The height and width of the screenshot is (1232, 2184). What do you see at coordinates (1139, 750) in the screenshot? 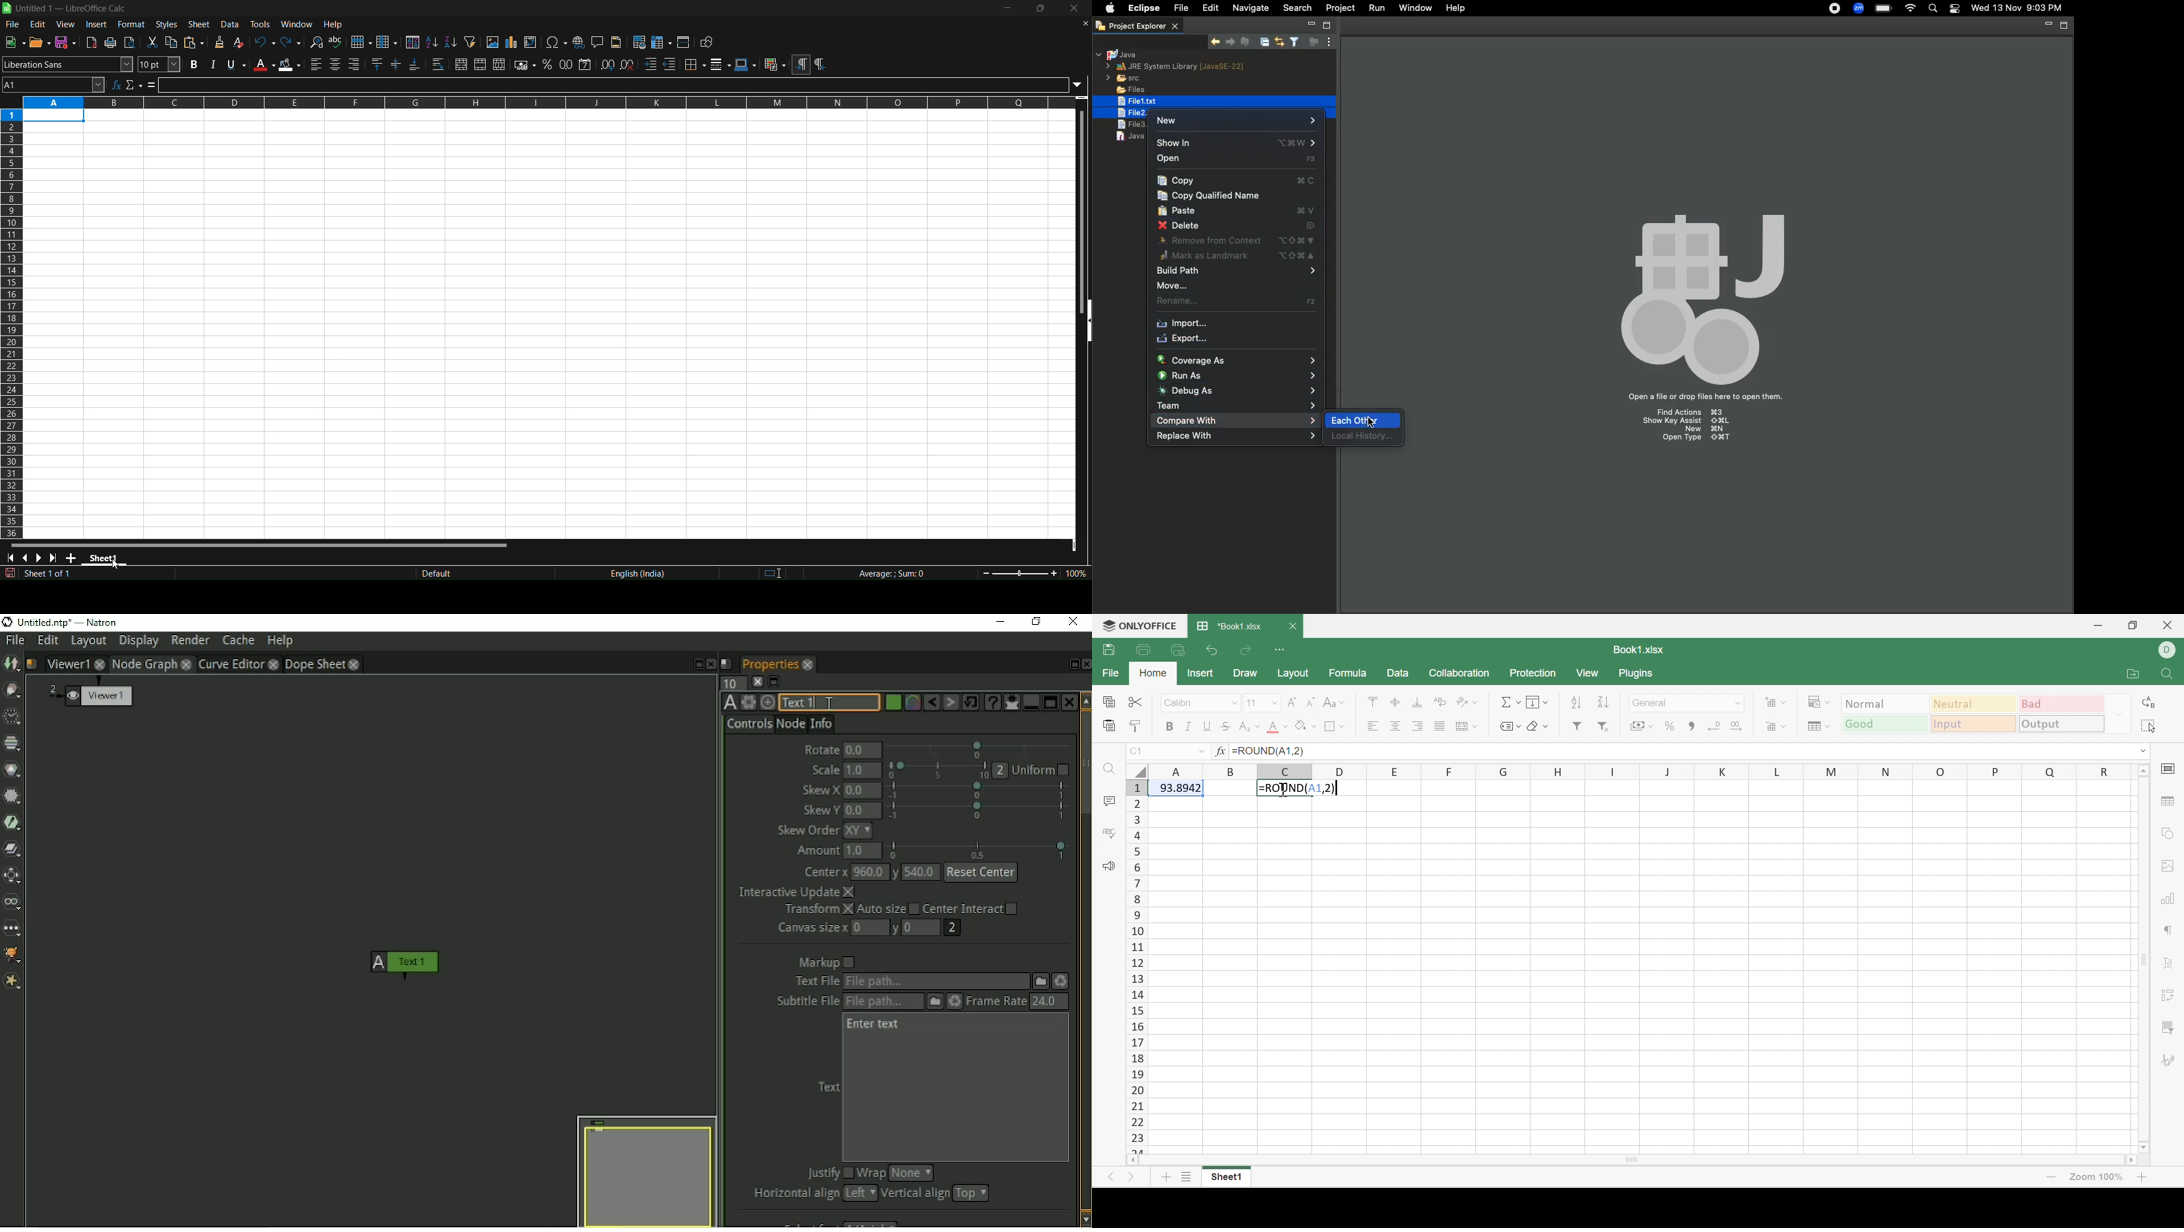
I see `C1` at bounding box center [1139, 750].